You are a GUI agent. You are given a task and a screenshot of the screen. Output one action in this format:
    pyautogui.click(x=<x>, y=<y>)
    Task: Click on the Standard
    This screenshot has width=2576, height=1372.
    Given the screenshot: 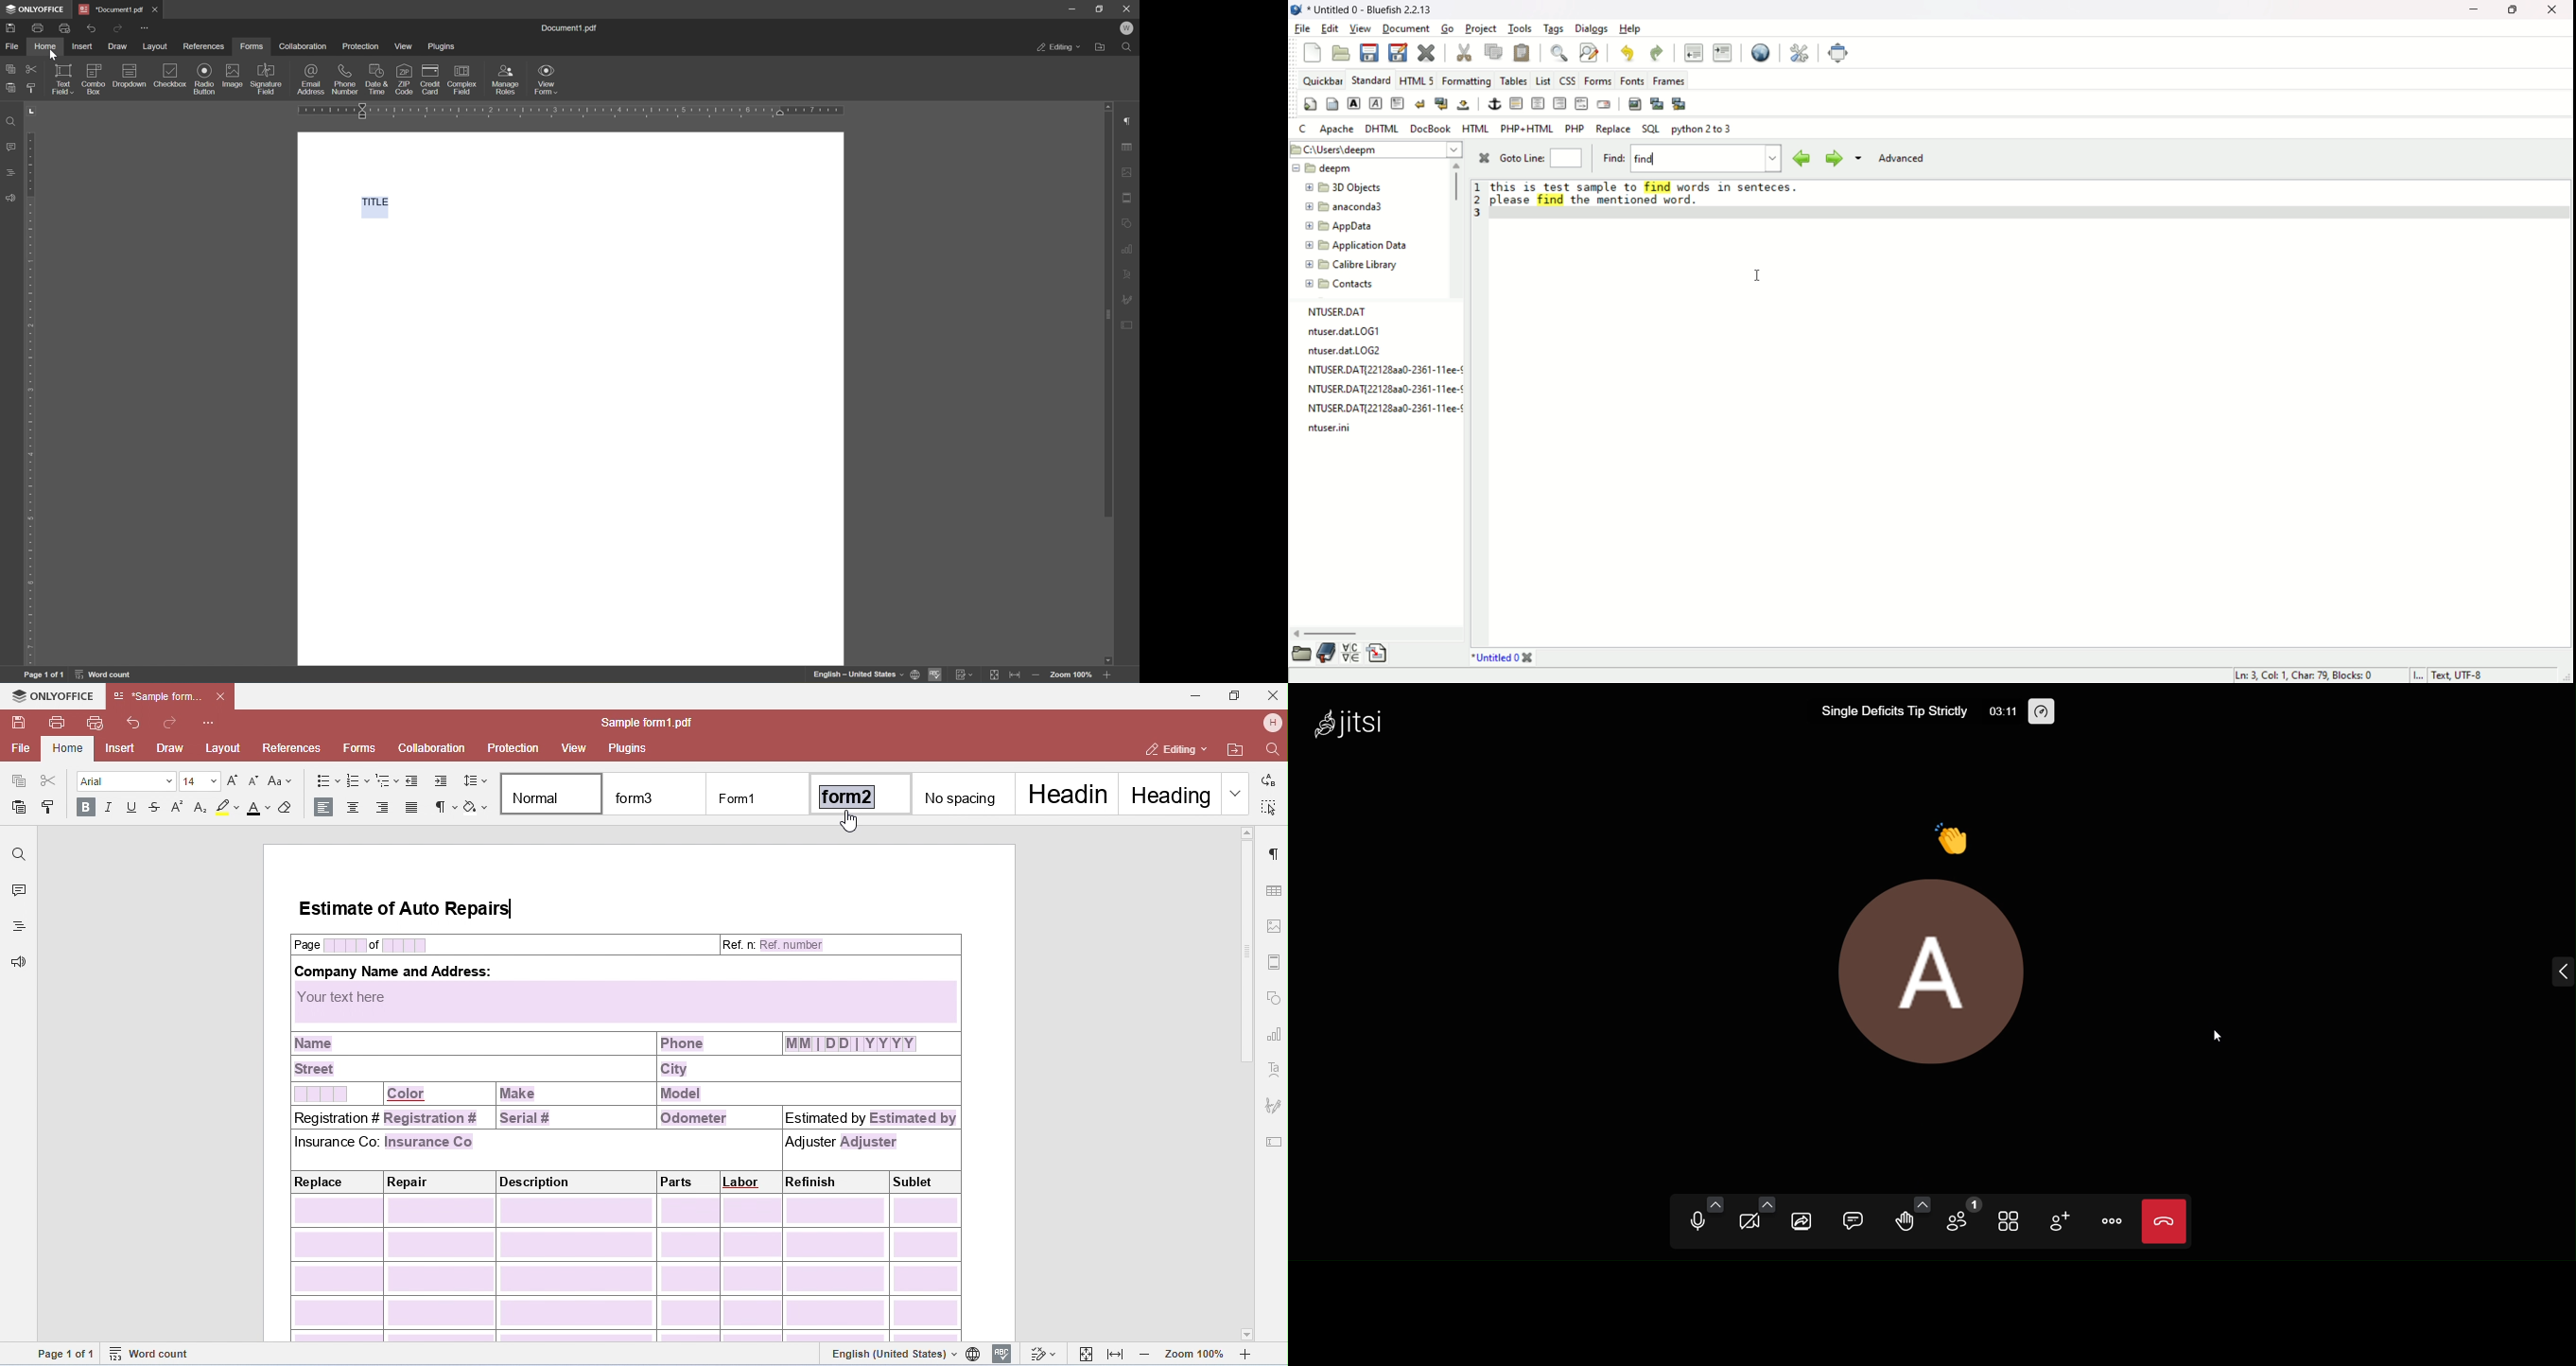 What is the action you would take?
    pyautogui.click(x=1370, y=78)
    